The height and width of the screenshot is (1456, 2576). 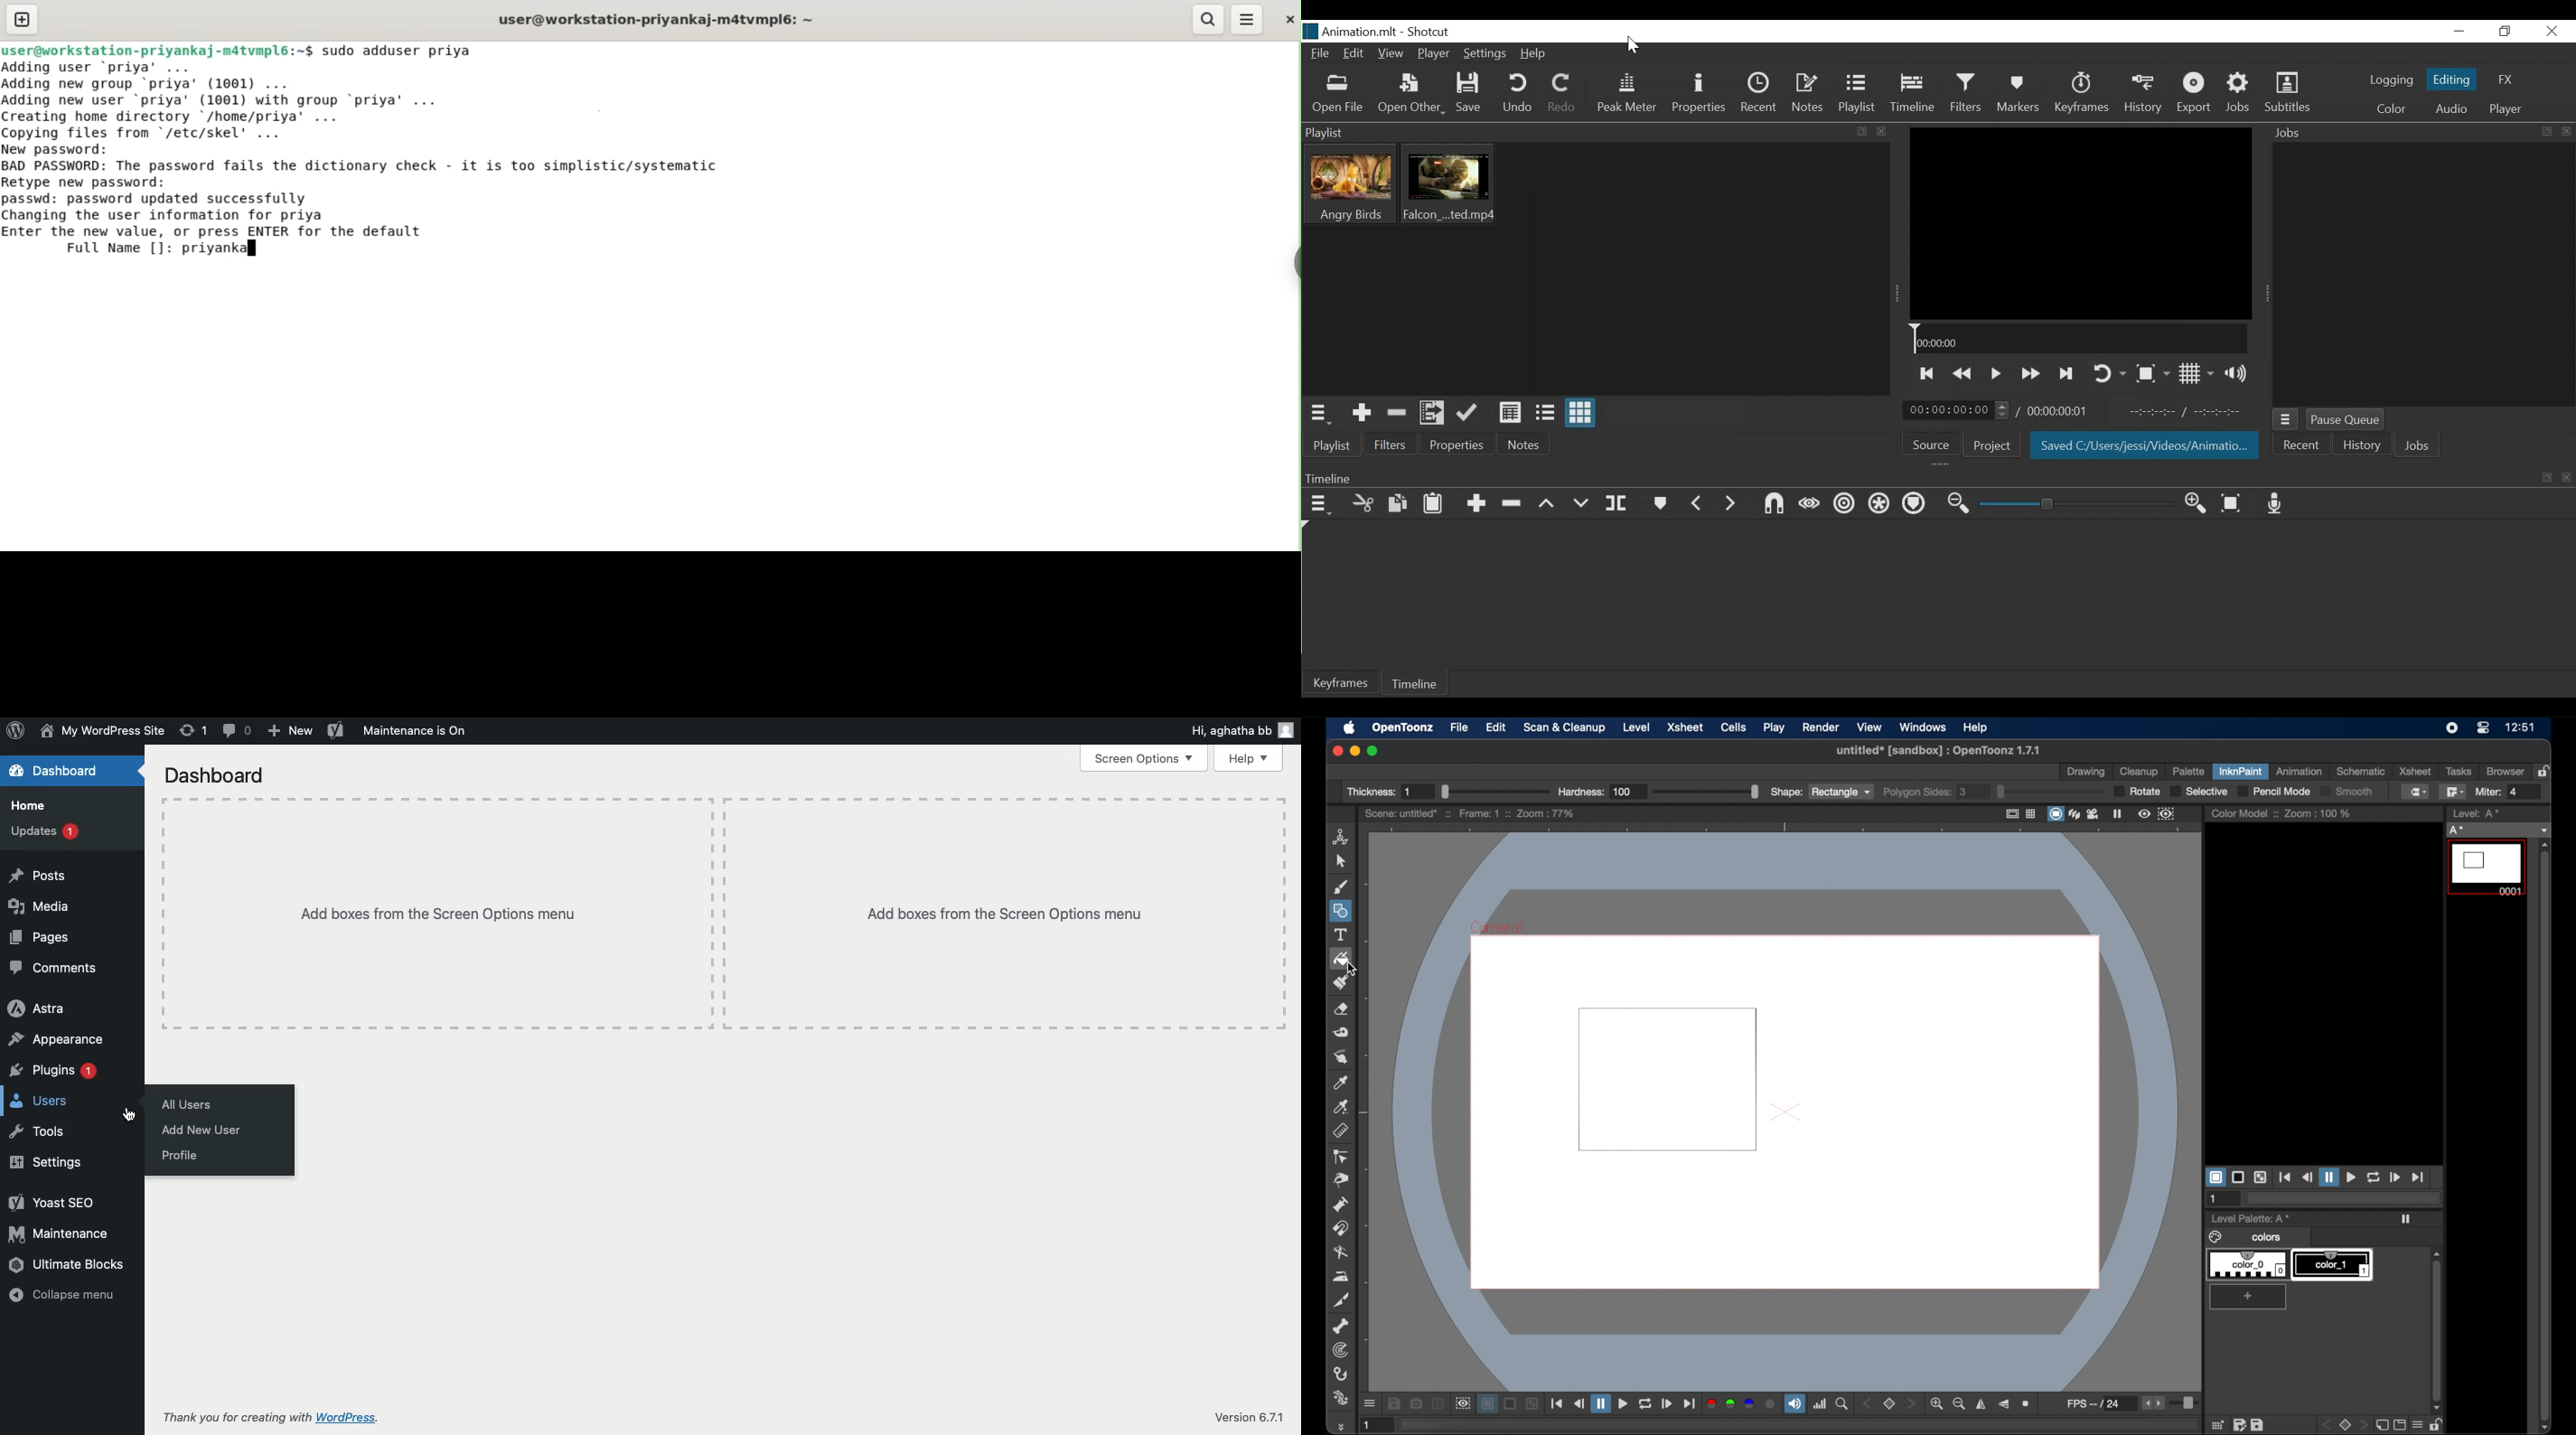 What do you see at coordinates (1428, 33) in the screenshot?
I see `Shotcut` at bounding box center [1428, 33].